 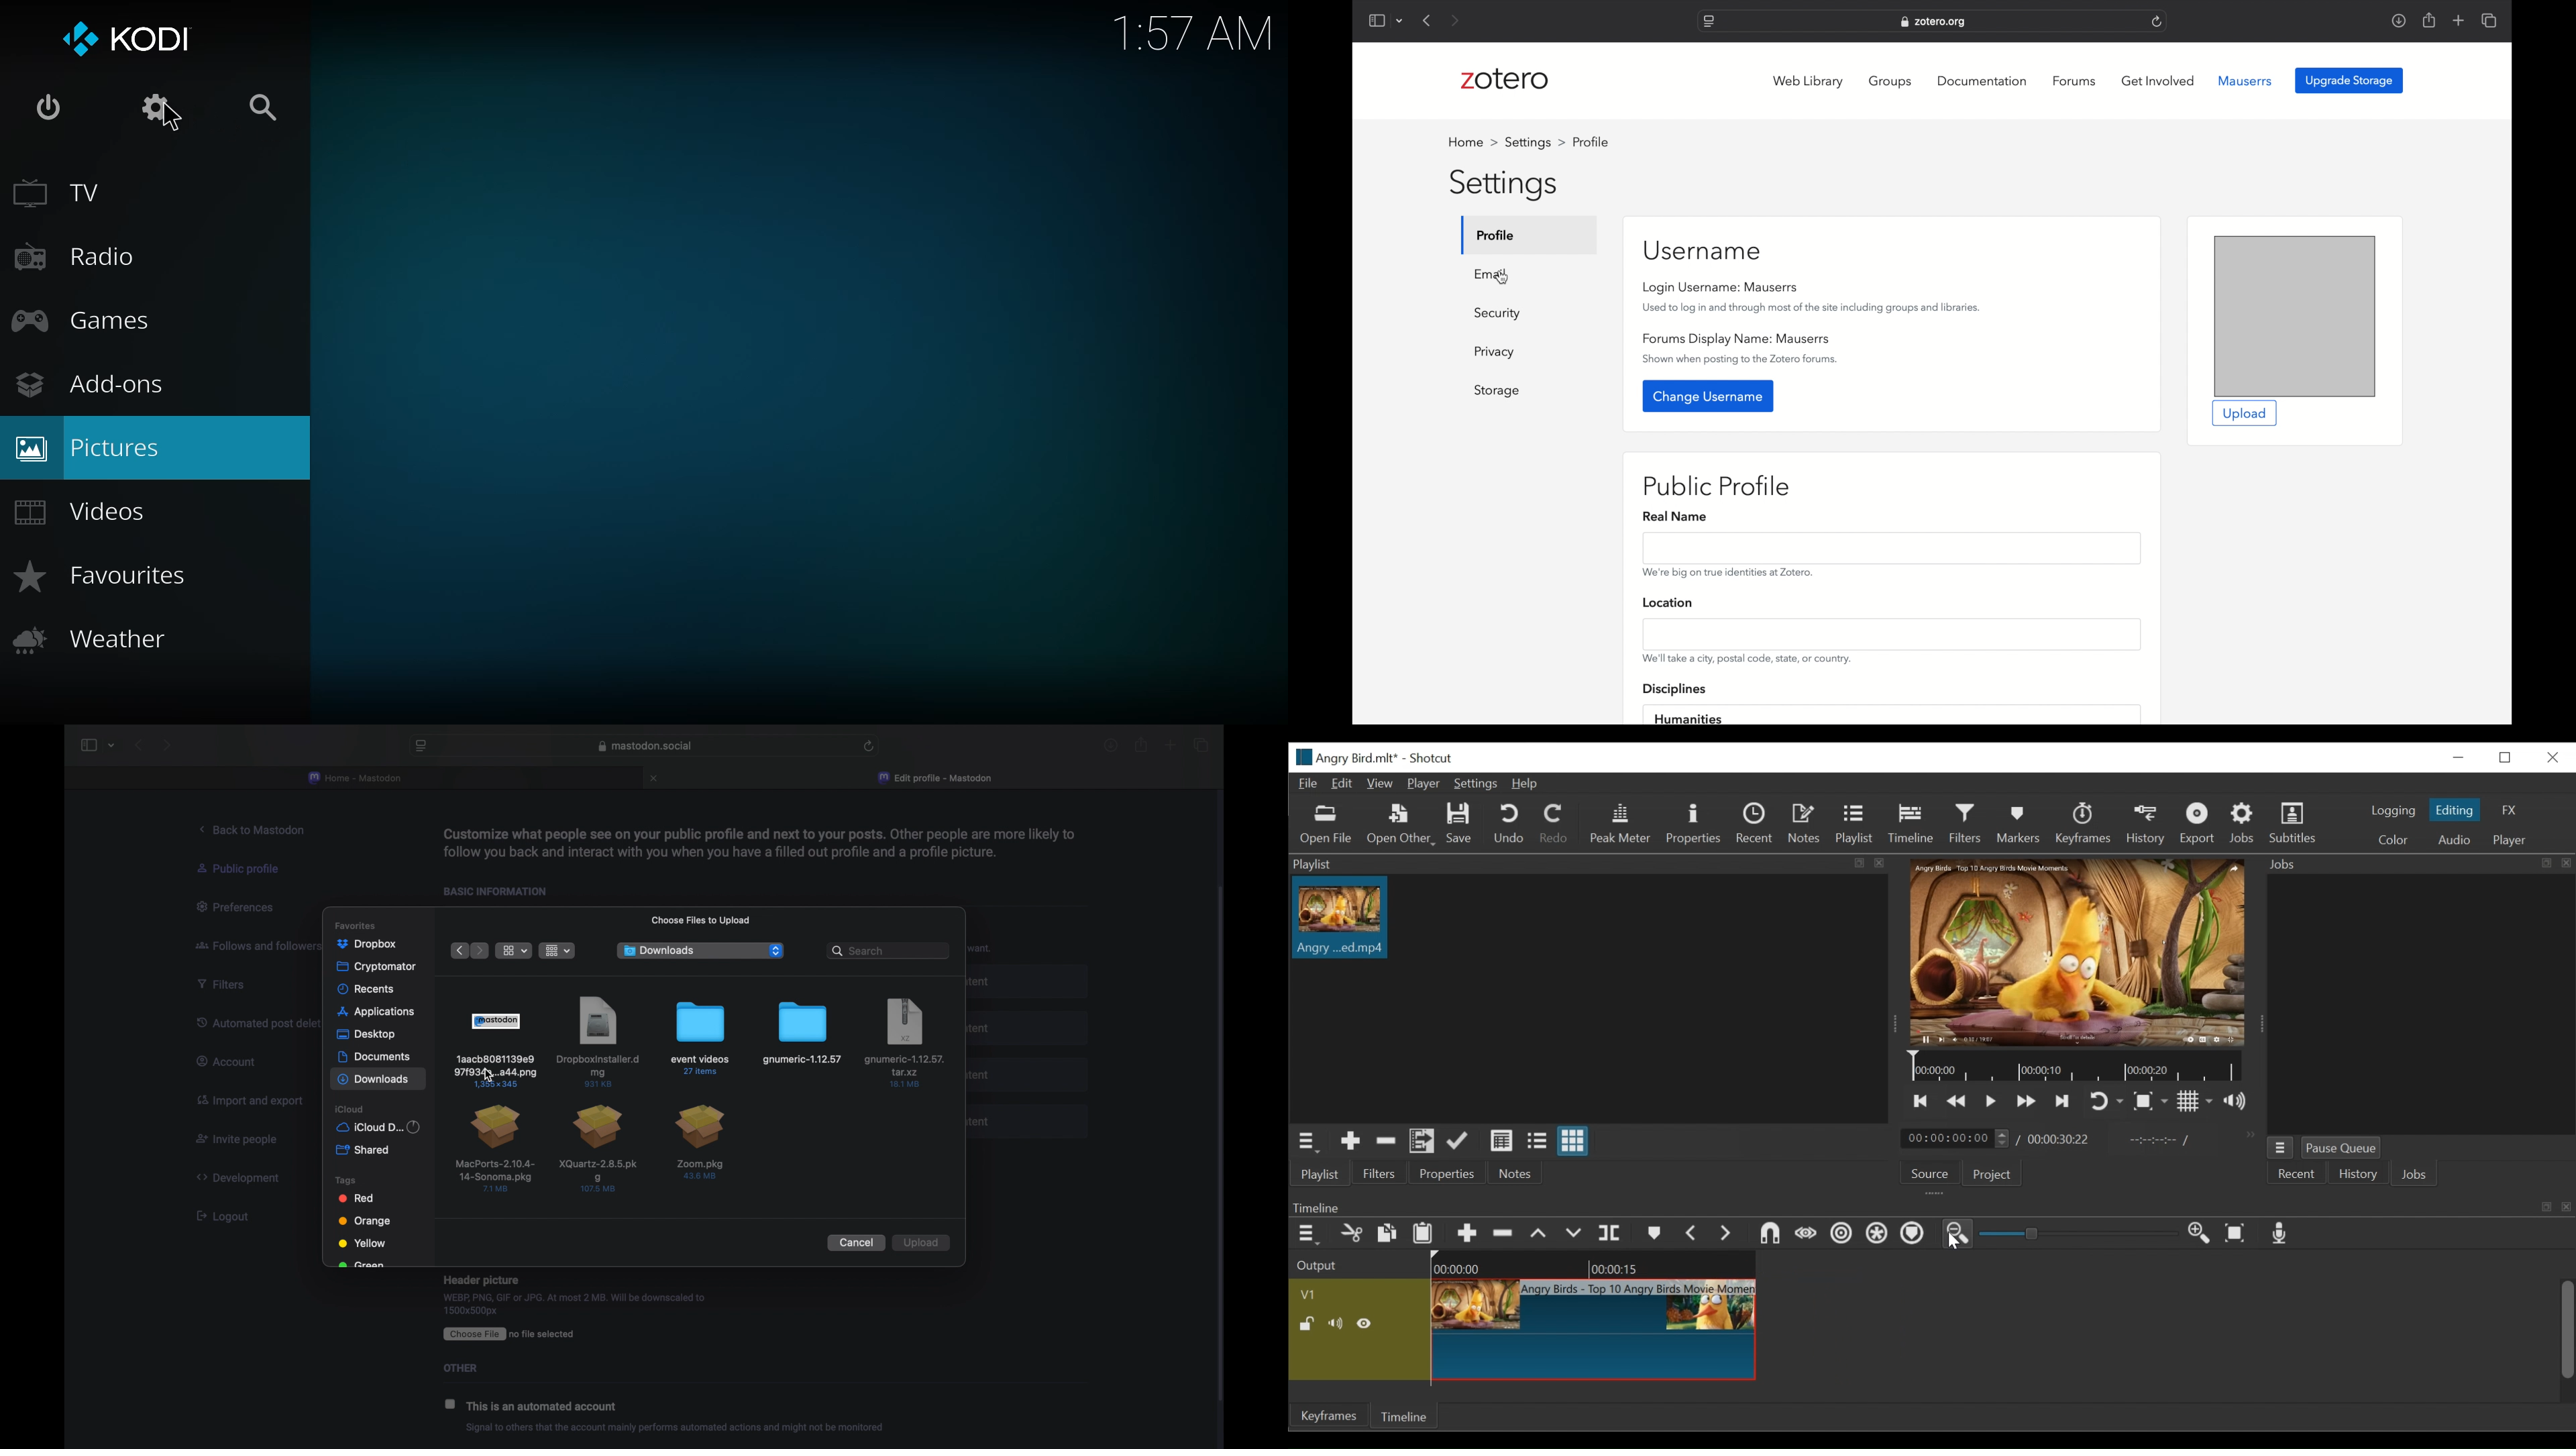 I want to click on dropdown, so click(x=775, y=951).